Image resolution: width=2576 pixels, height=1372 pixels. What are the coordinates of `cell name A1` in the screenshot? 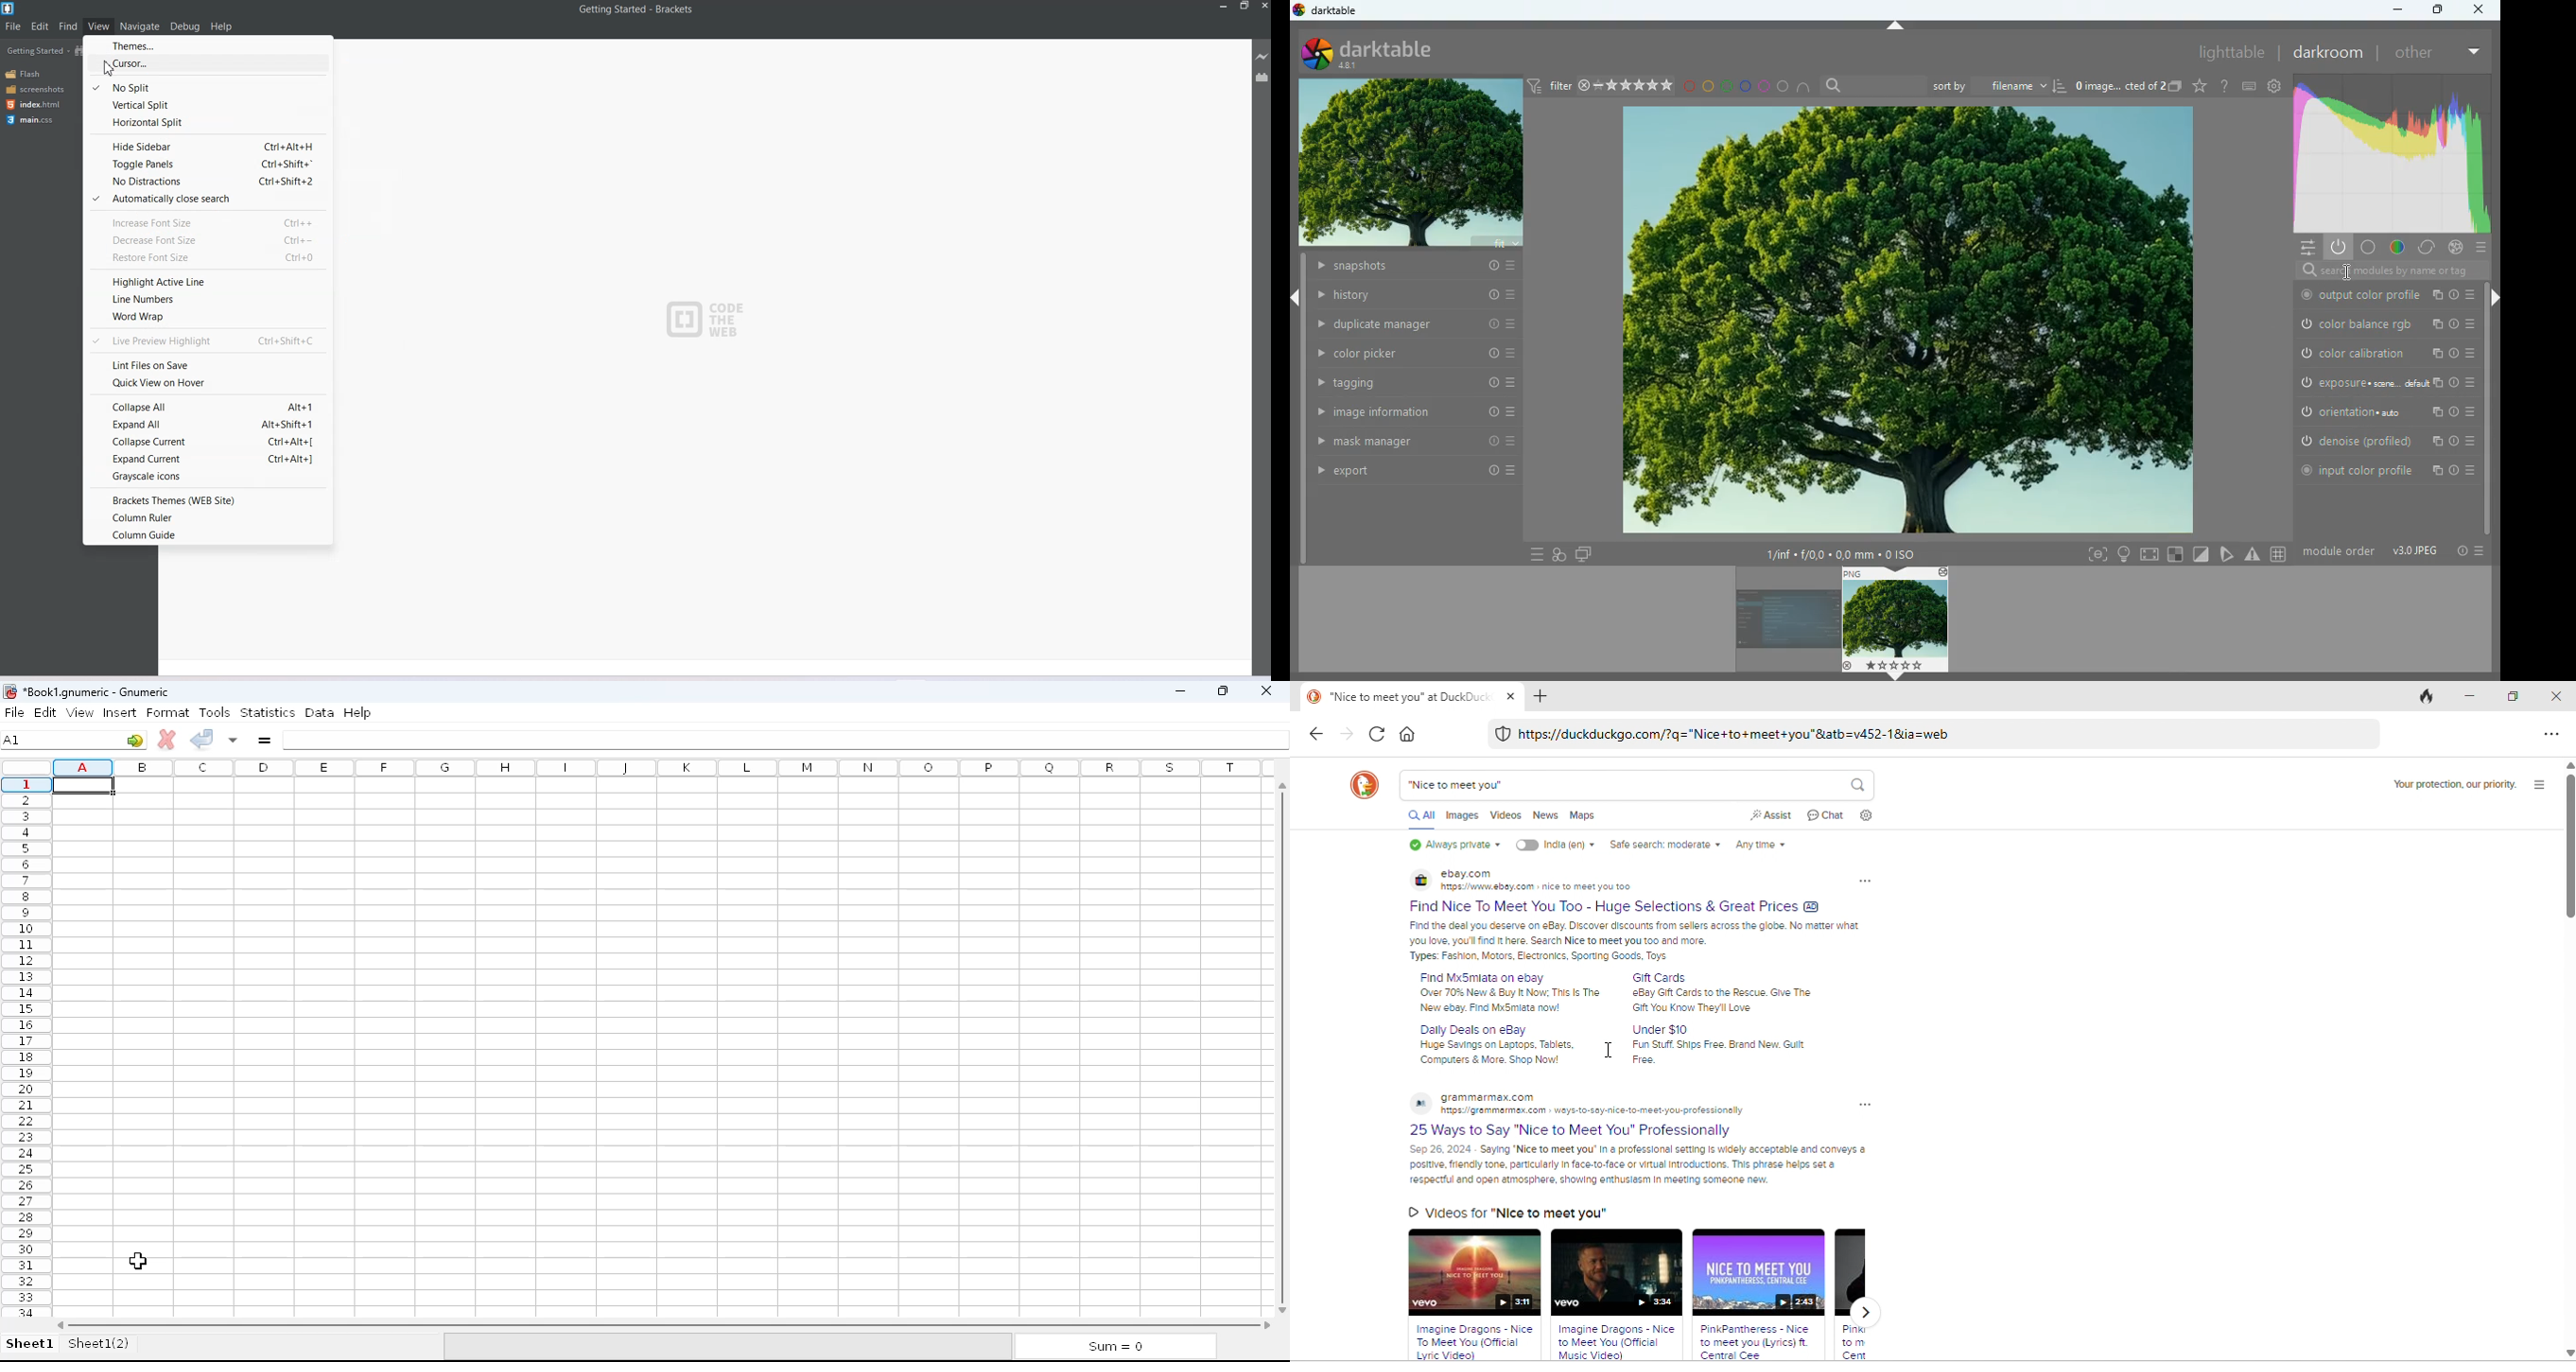 It's located at (13, 740).